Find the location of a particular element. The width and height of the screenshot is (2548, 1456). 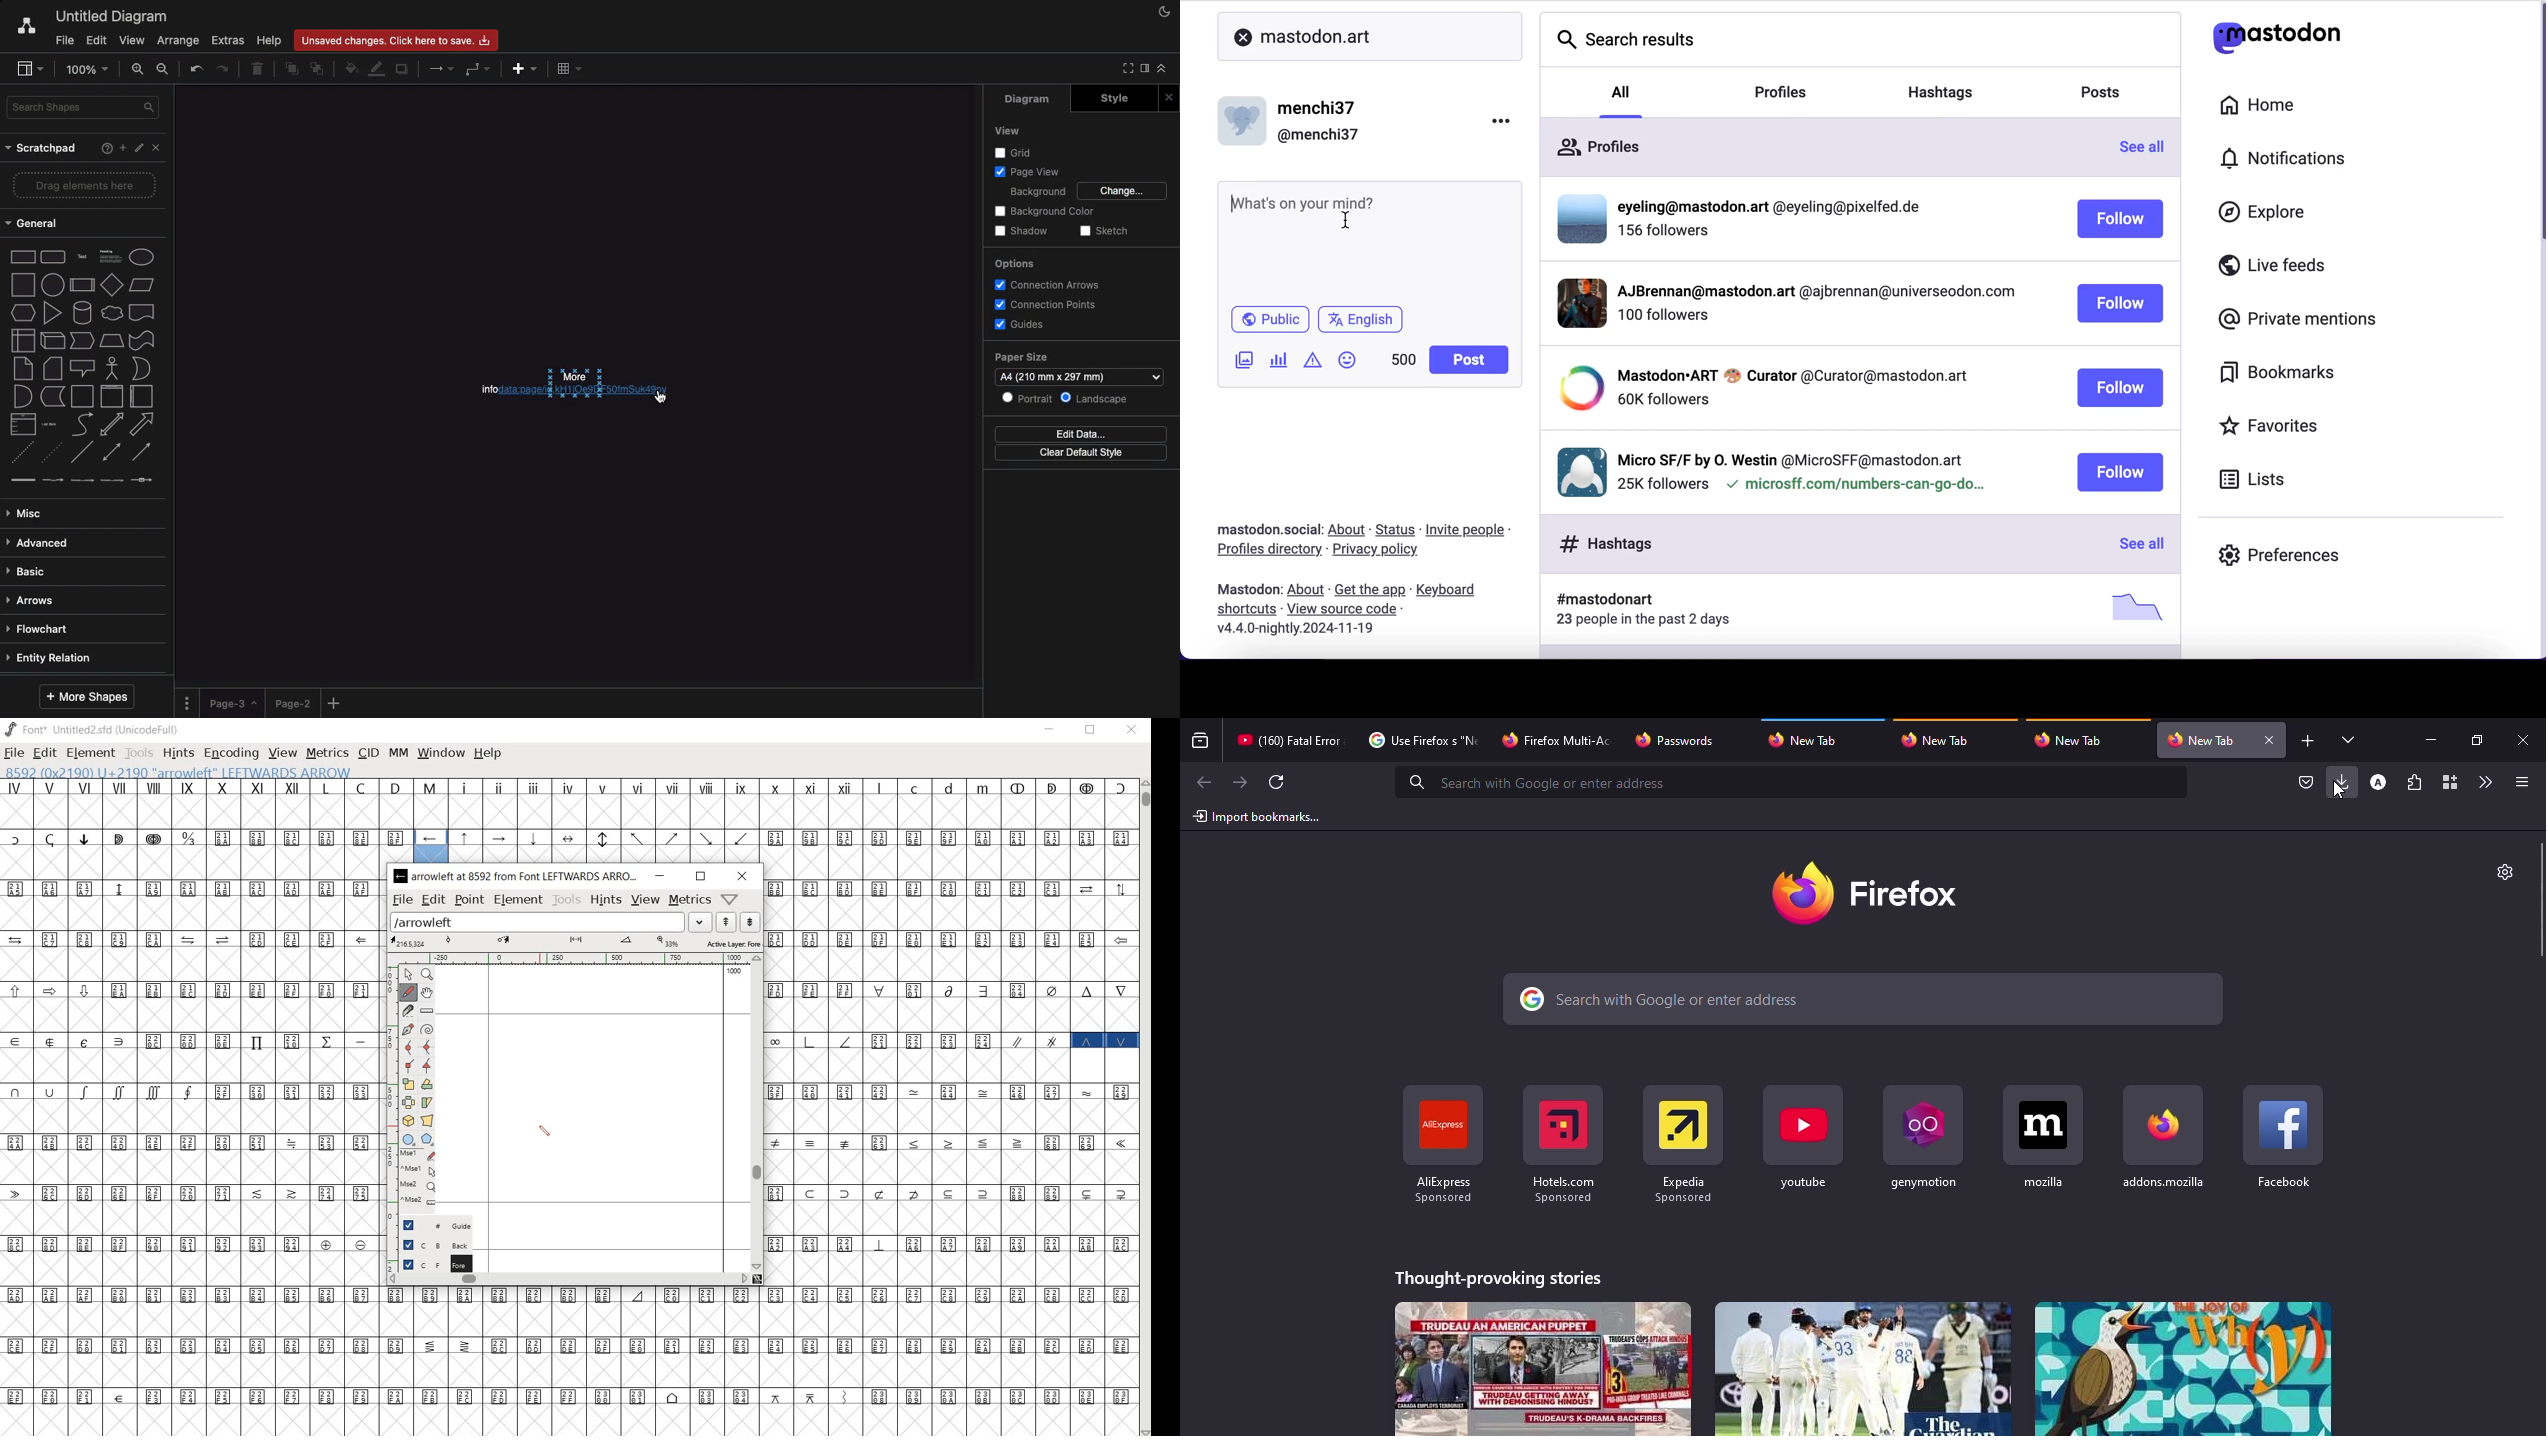

Rotate the selection is located at coordinates (427, 1085).